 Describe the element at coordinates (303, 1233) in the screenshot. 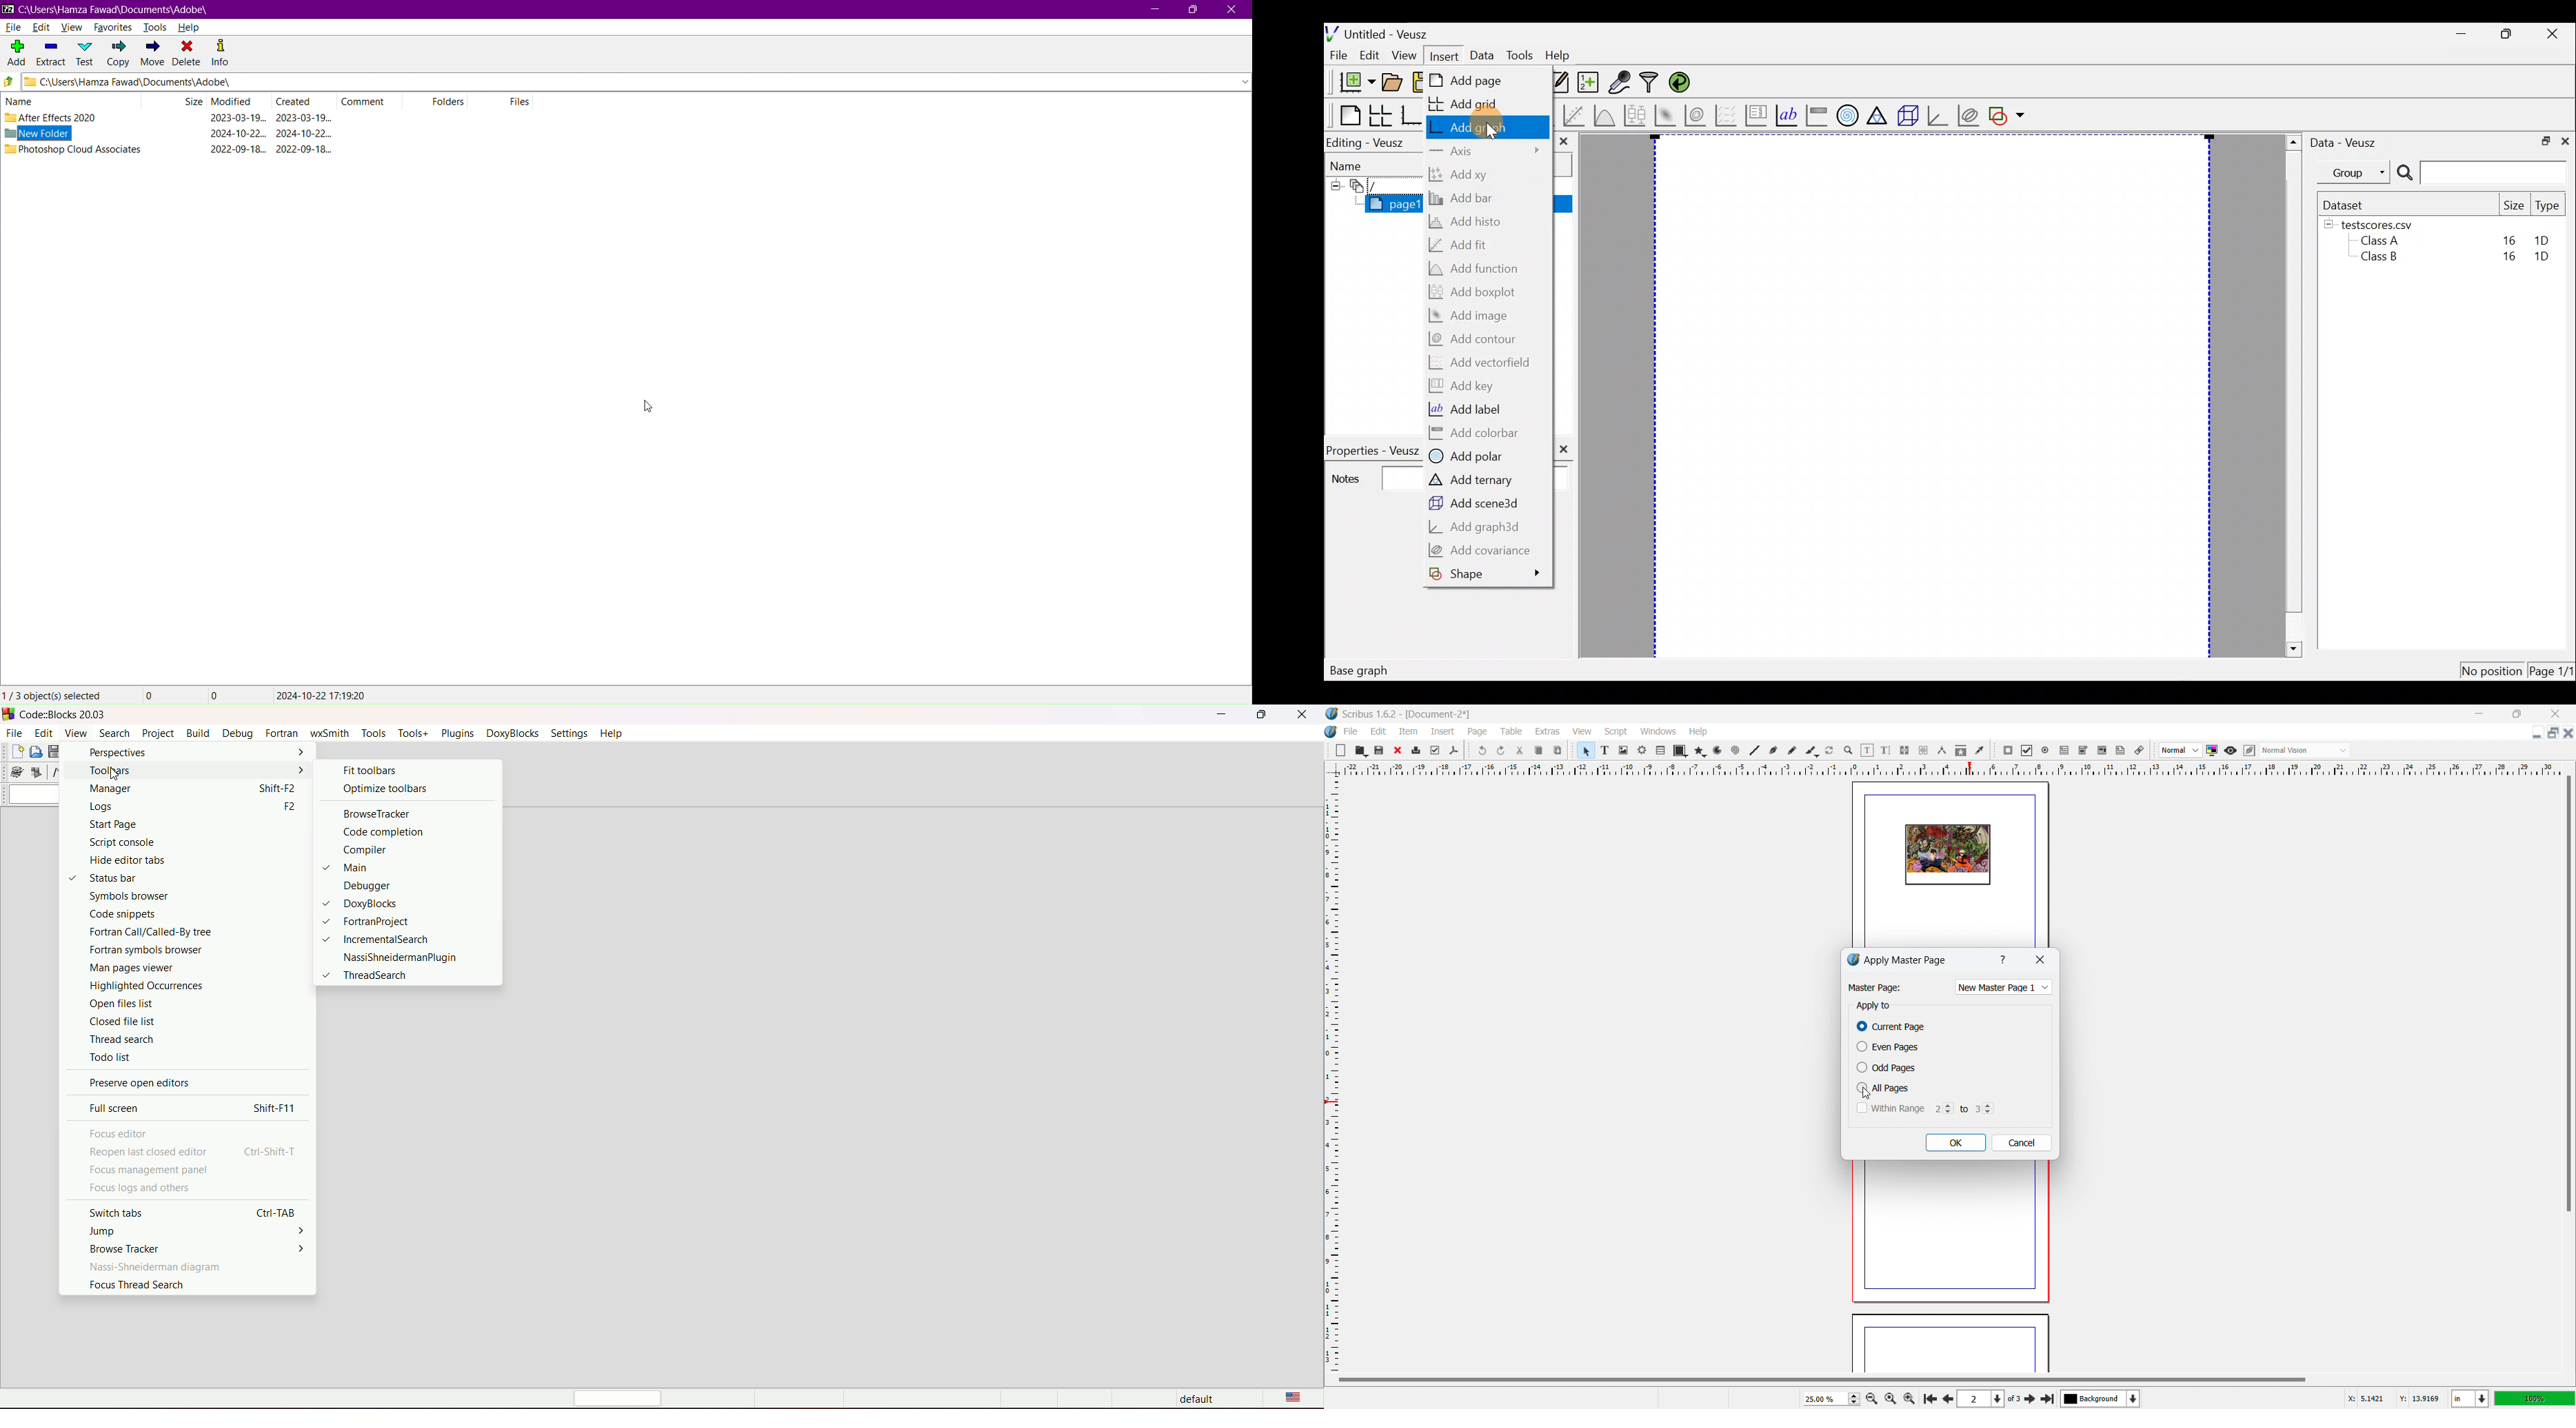

I see `arrow` at that location.